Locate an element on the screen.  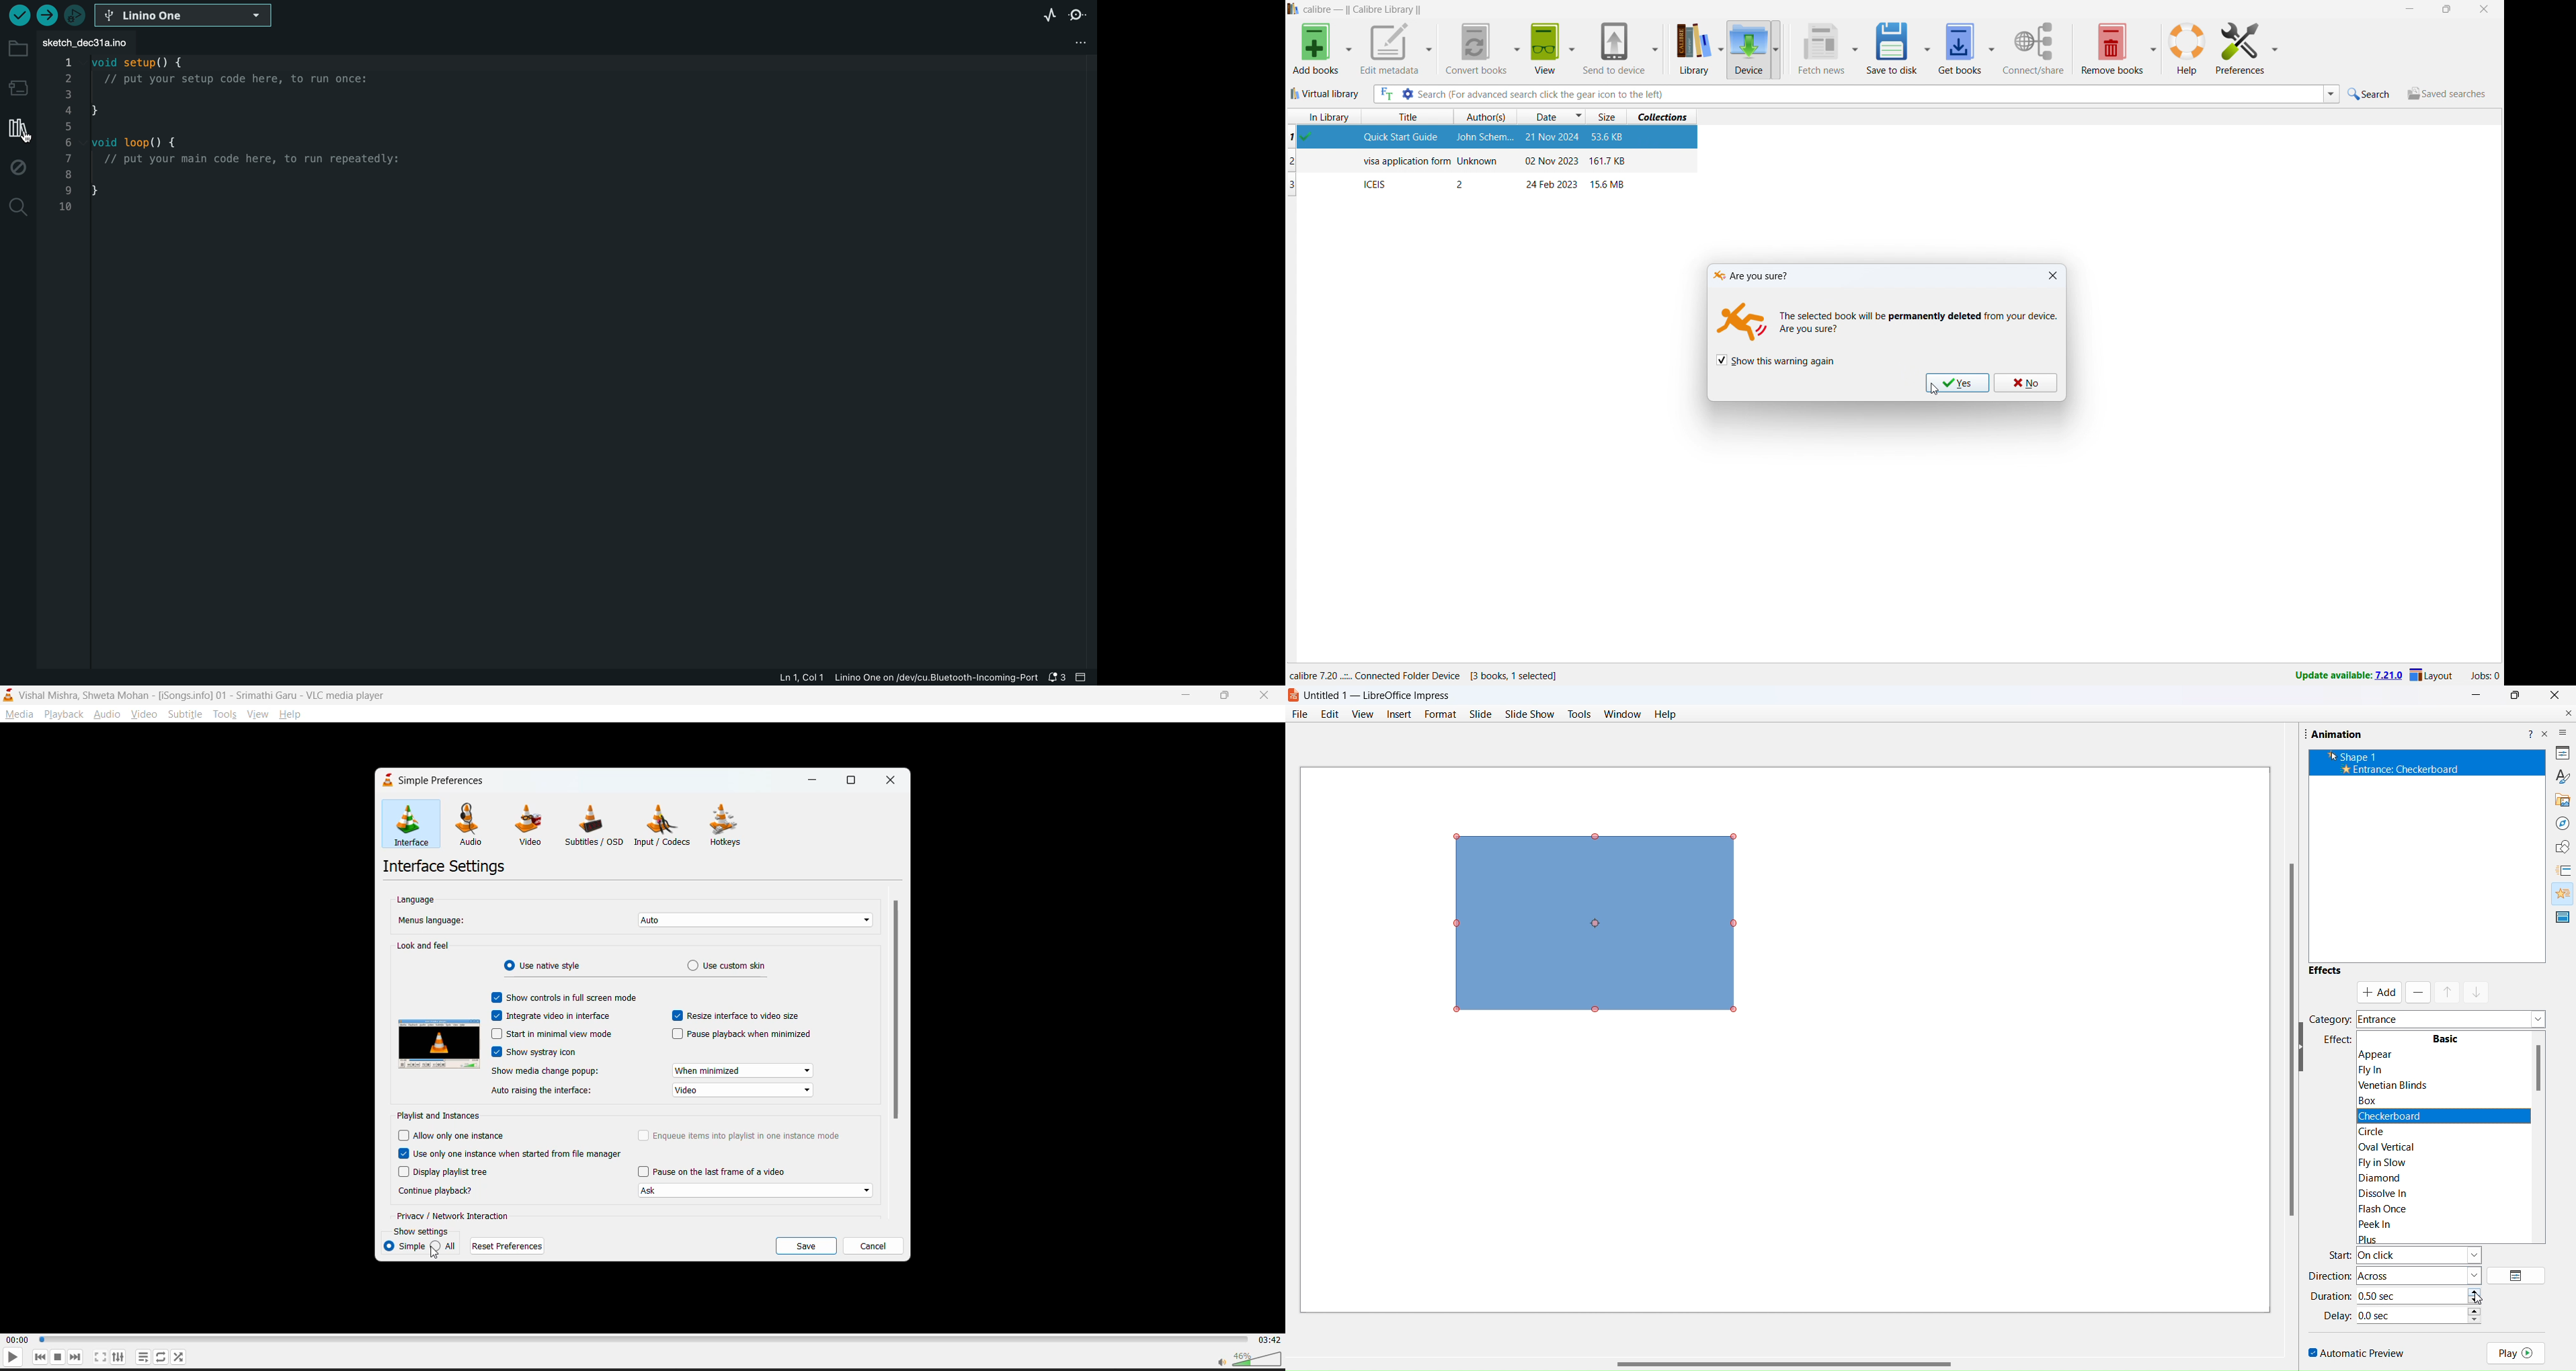
pause playback when minimized  is located at coordinates (741, 1036).